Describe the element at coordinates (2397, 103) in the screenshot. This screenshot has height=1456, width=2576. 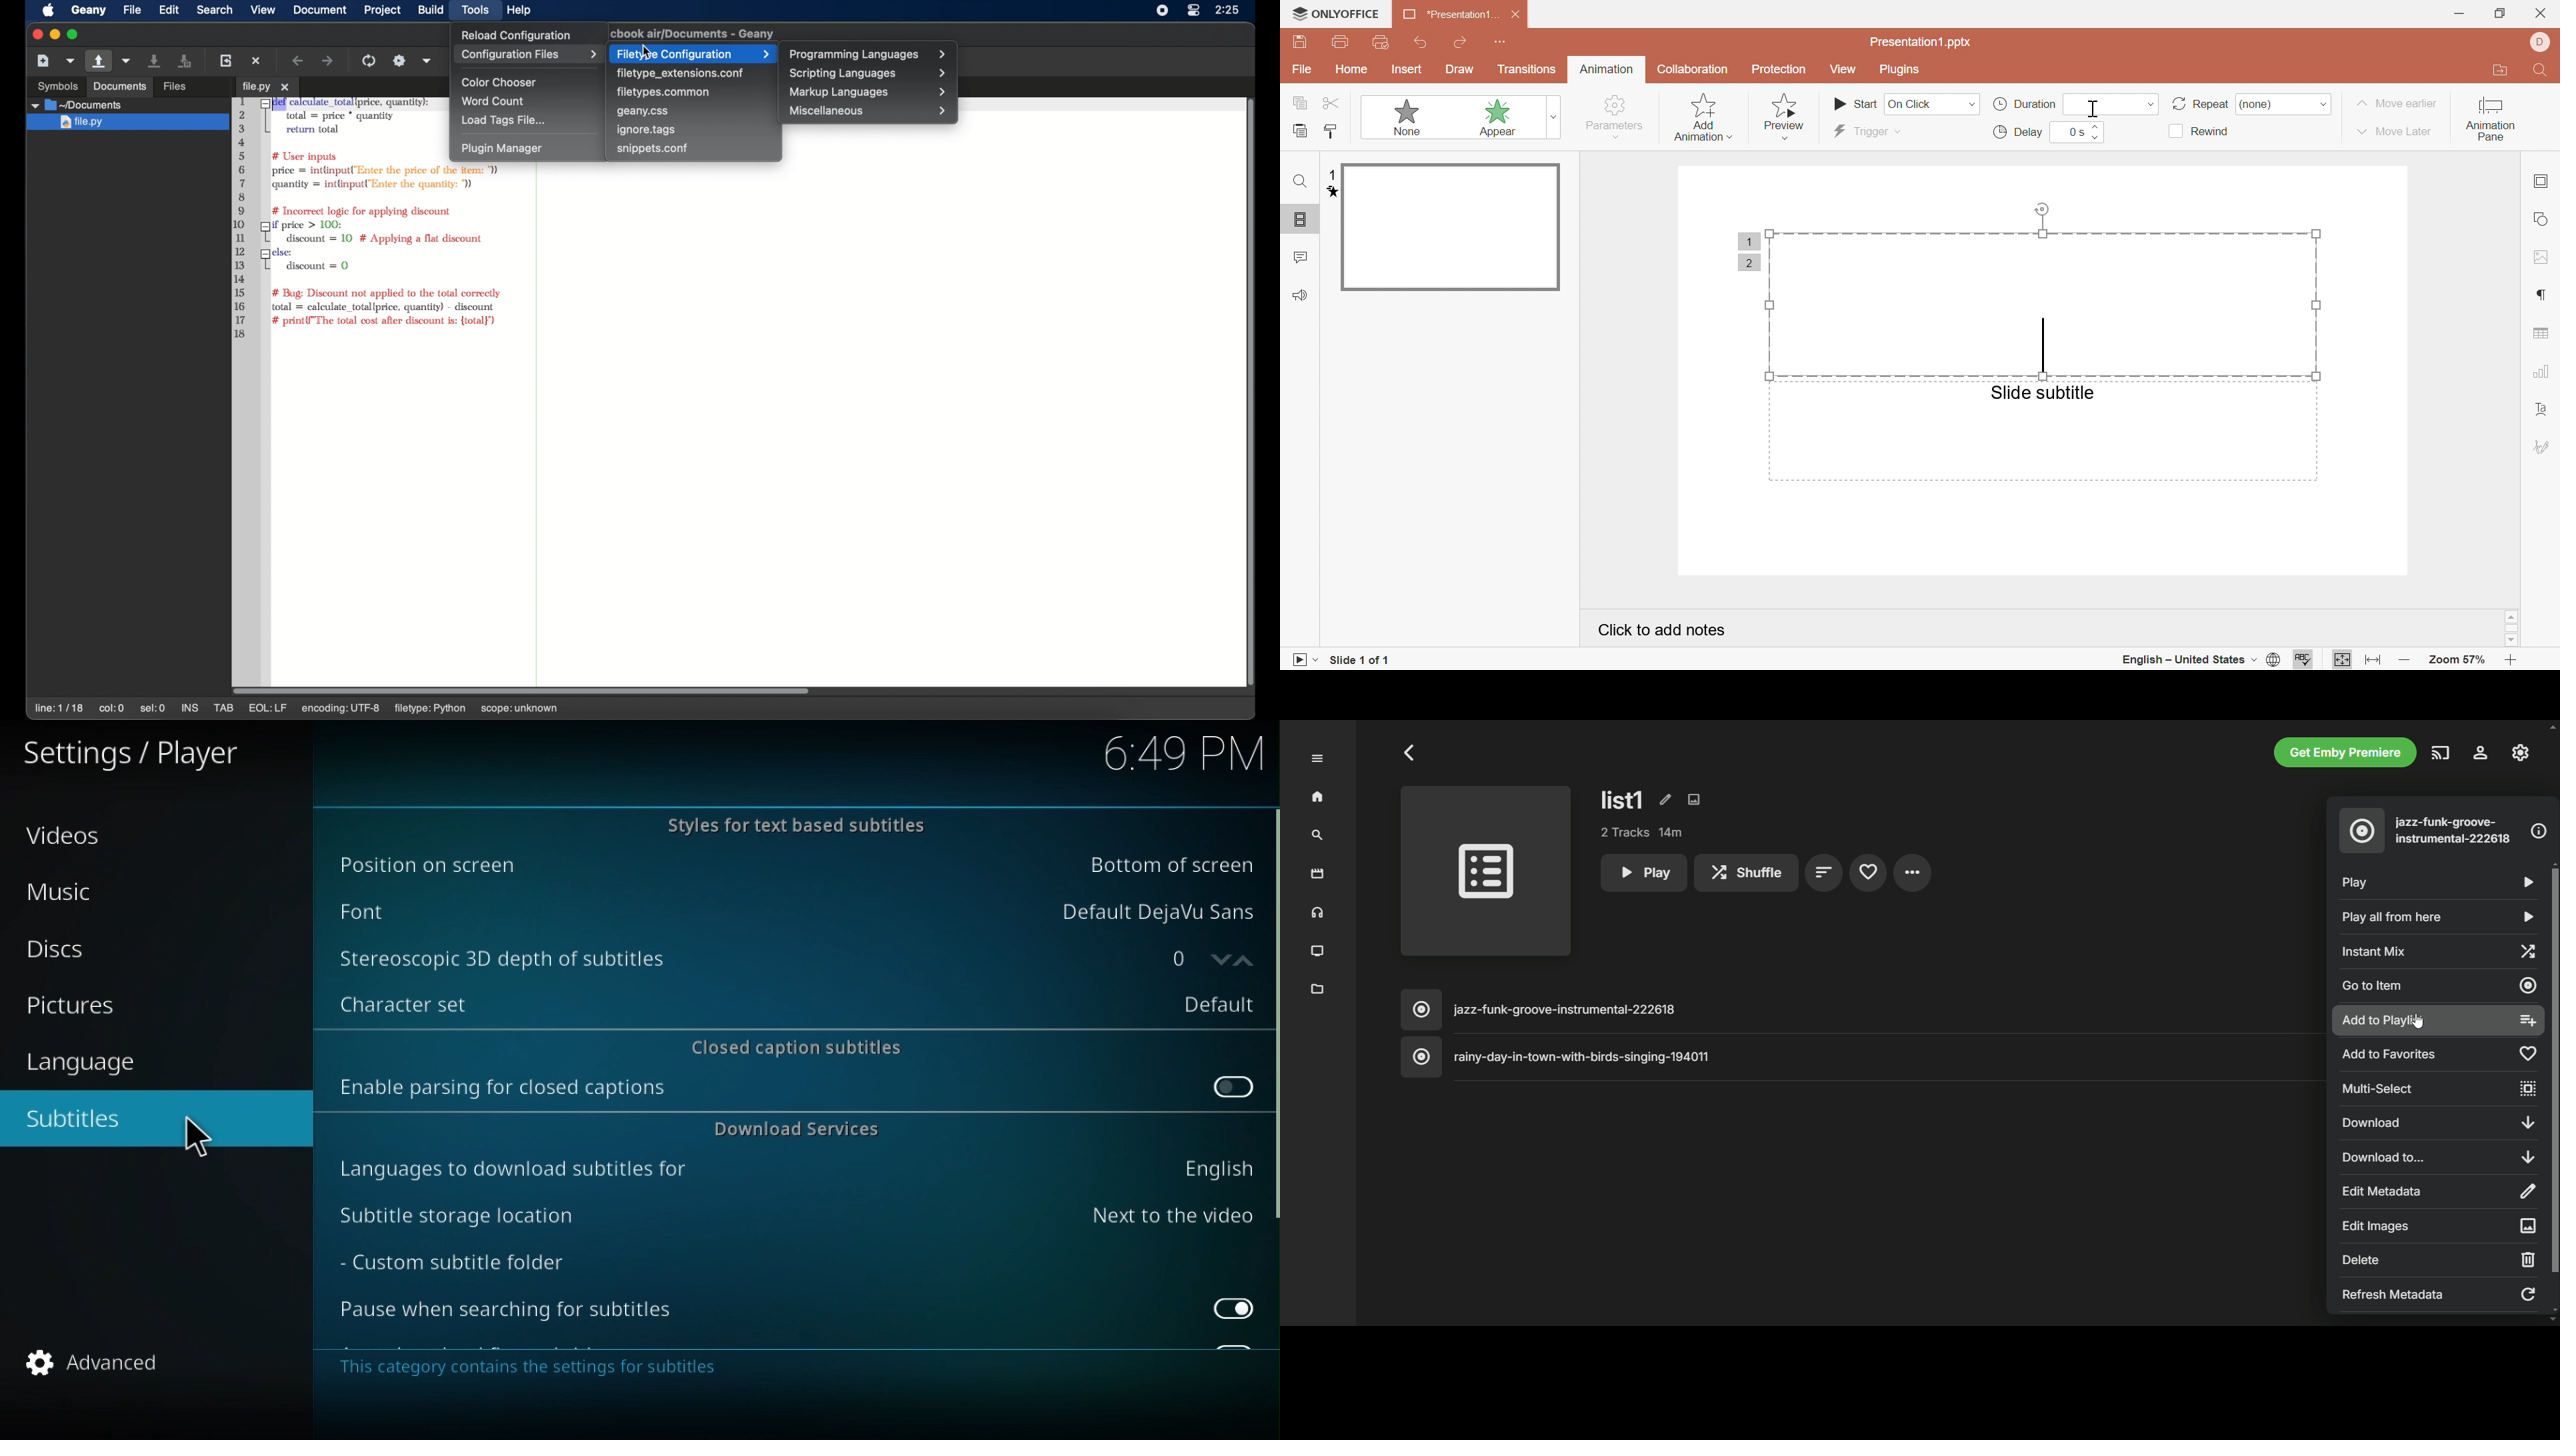
I see `move earlier` at that location.